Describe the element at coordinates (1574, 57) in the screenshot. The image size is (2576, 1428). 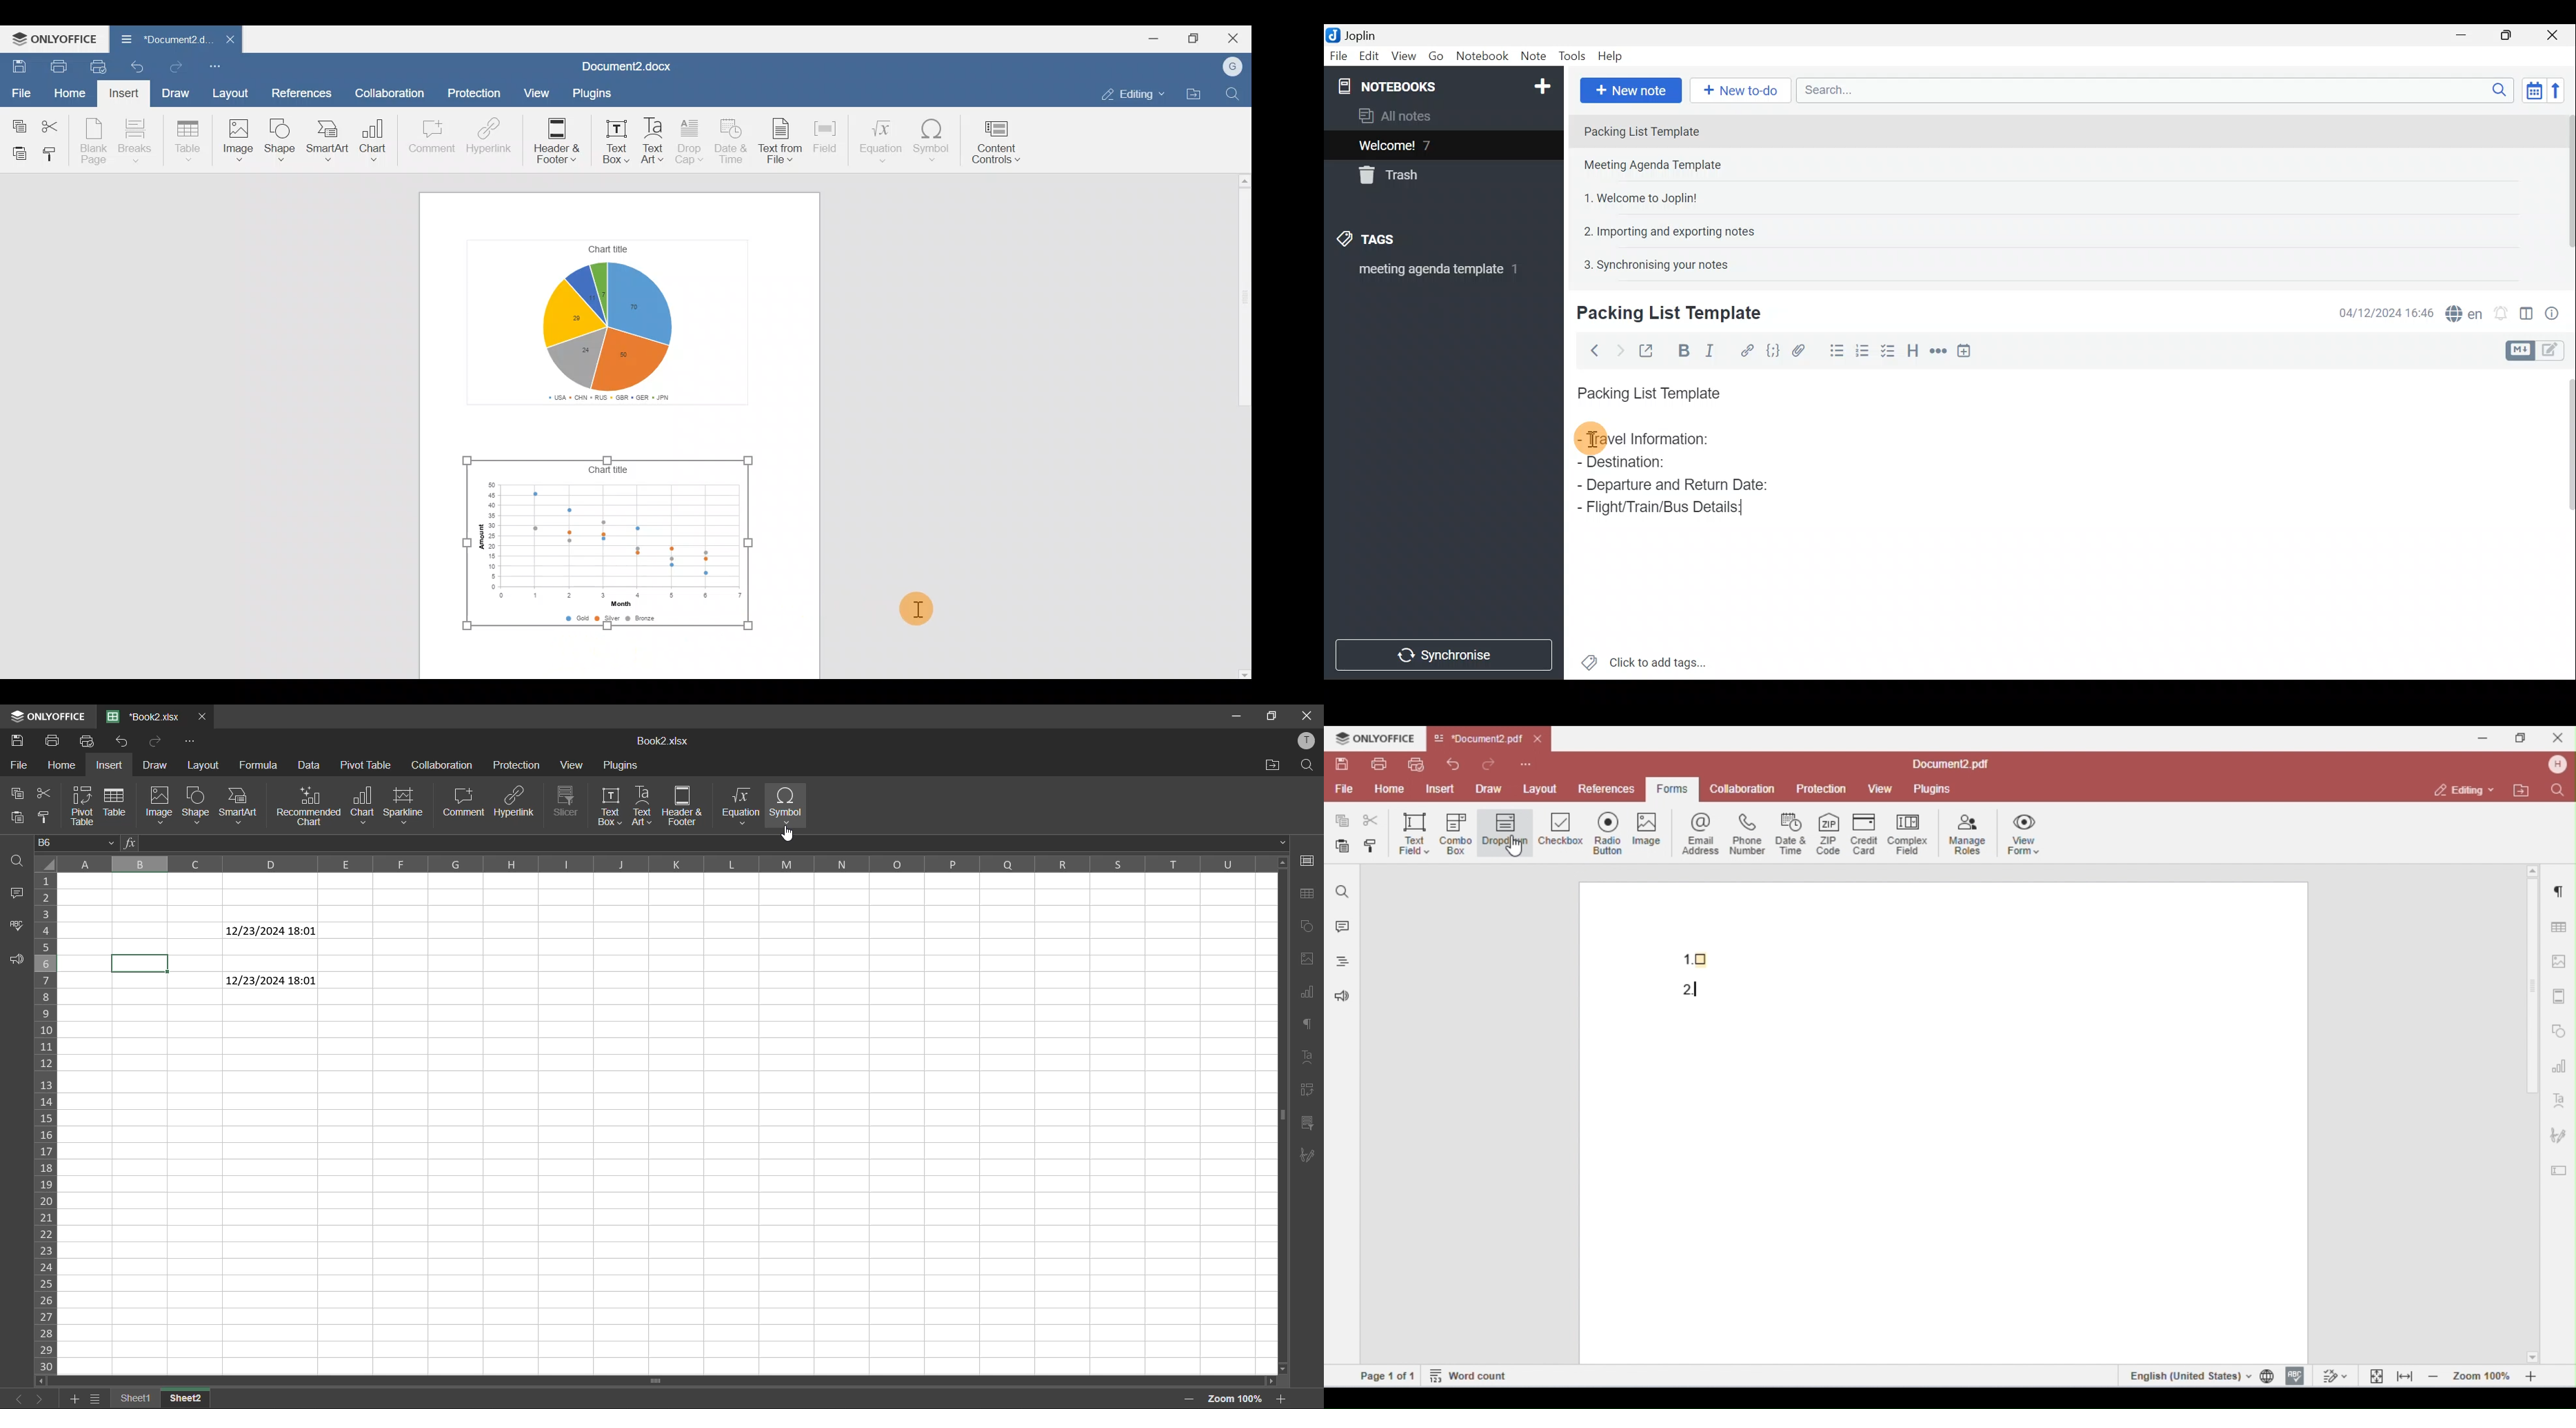
I see `Tools` at that location.